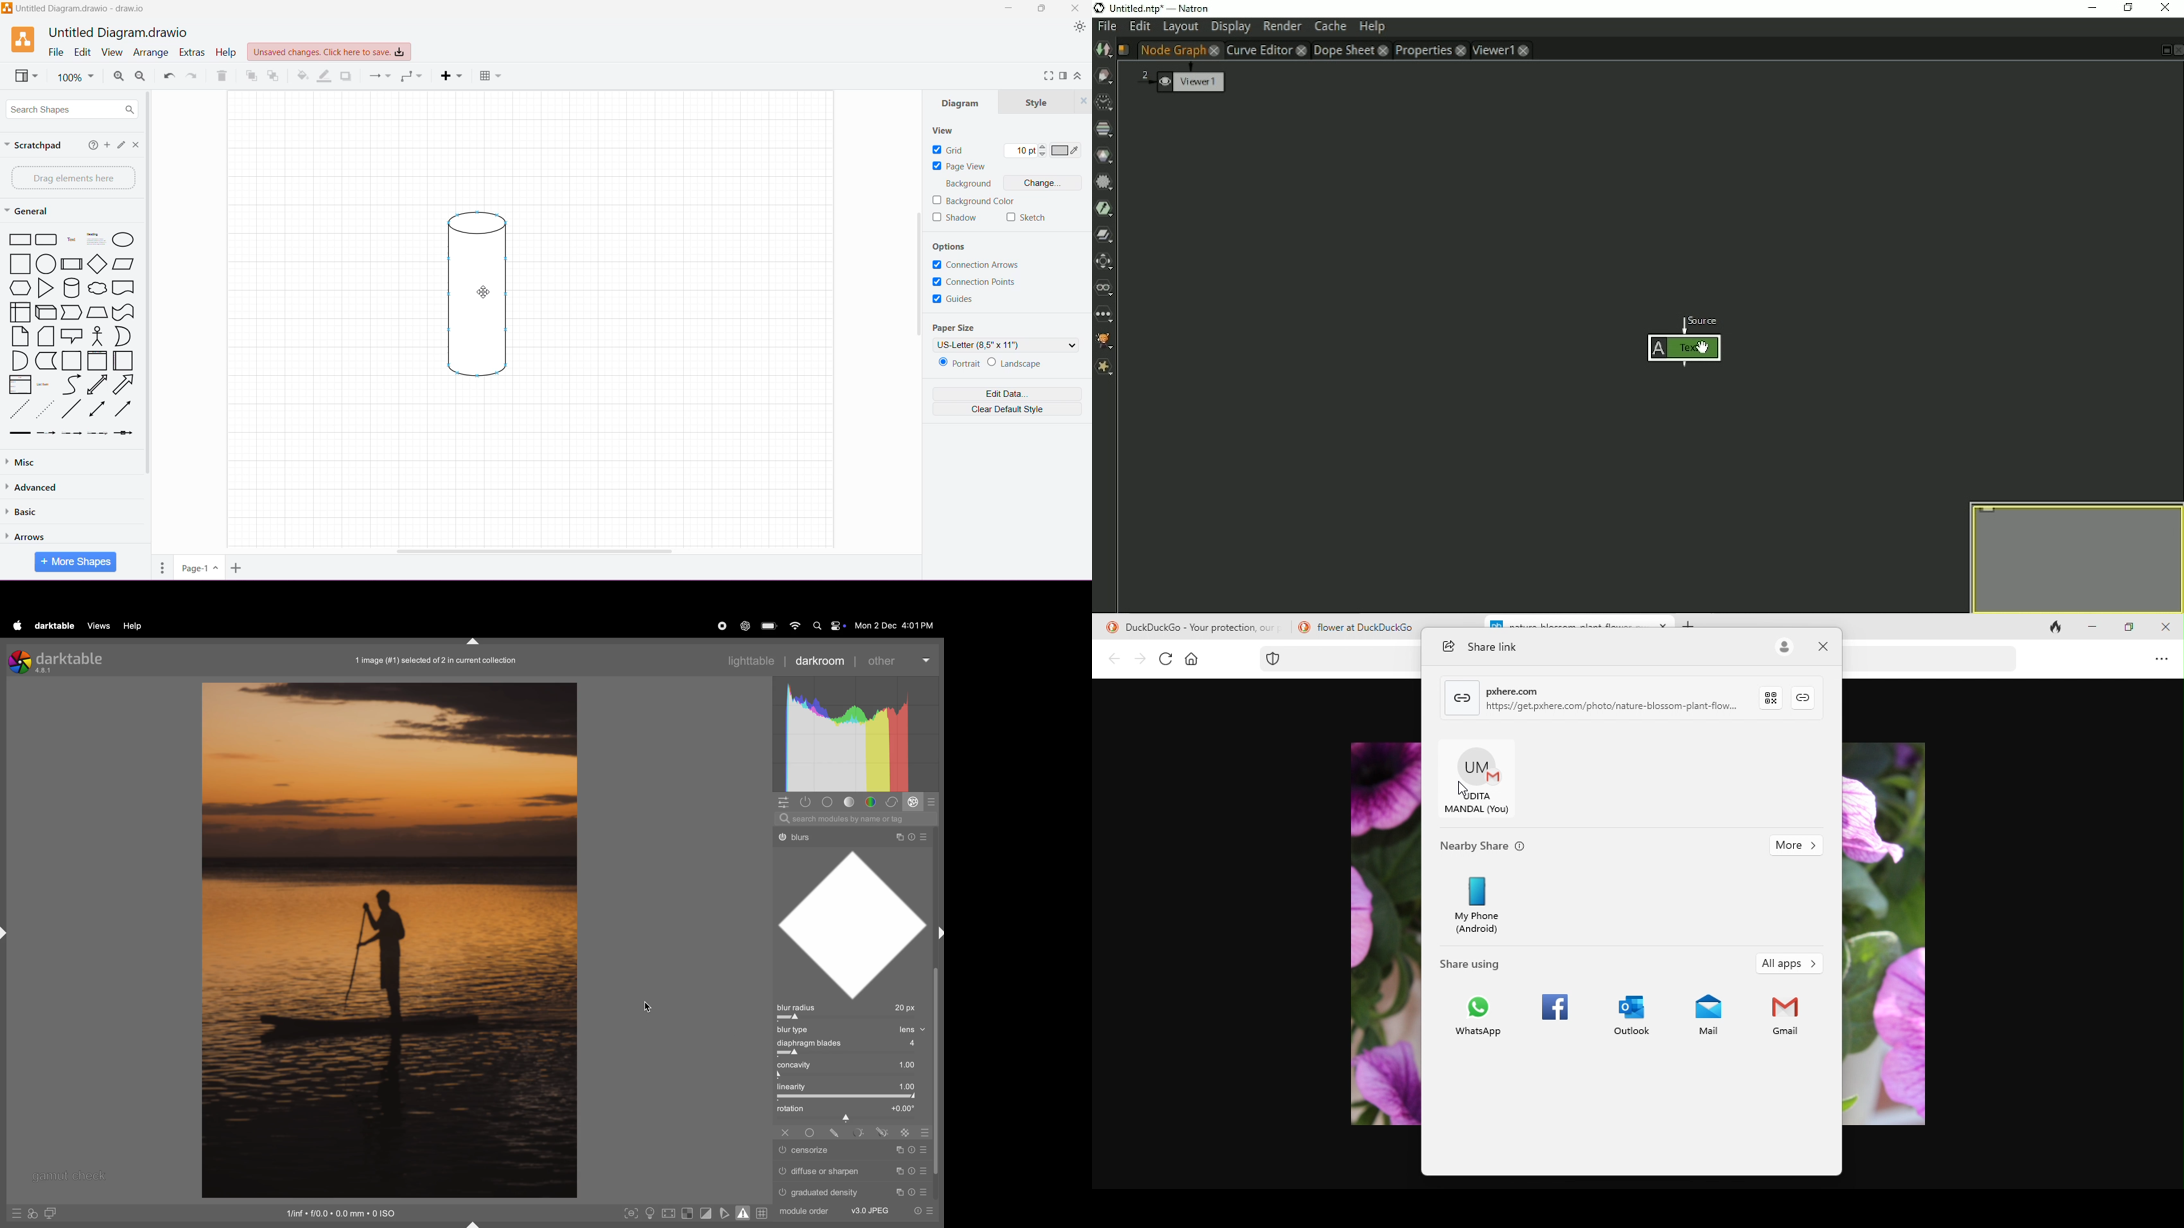  Describe the element at coordinates (1063, 76) in the screenshot. I see `Format` at that location.